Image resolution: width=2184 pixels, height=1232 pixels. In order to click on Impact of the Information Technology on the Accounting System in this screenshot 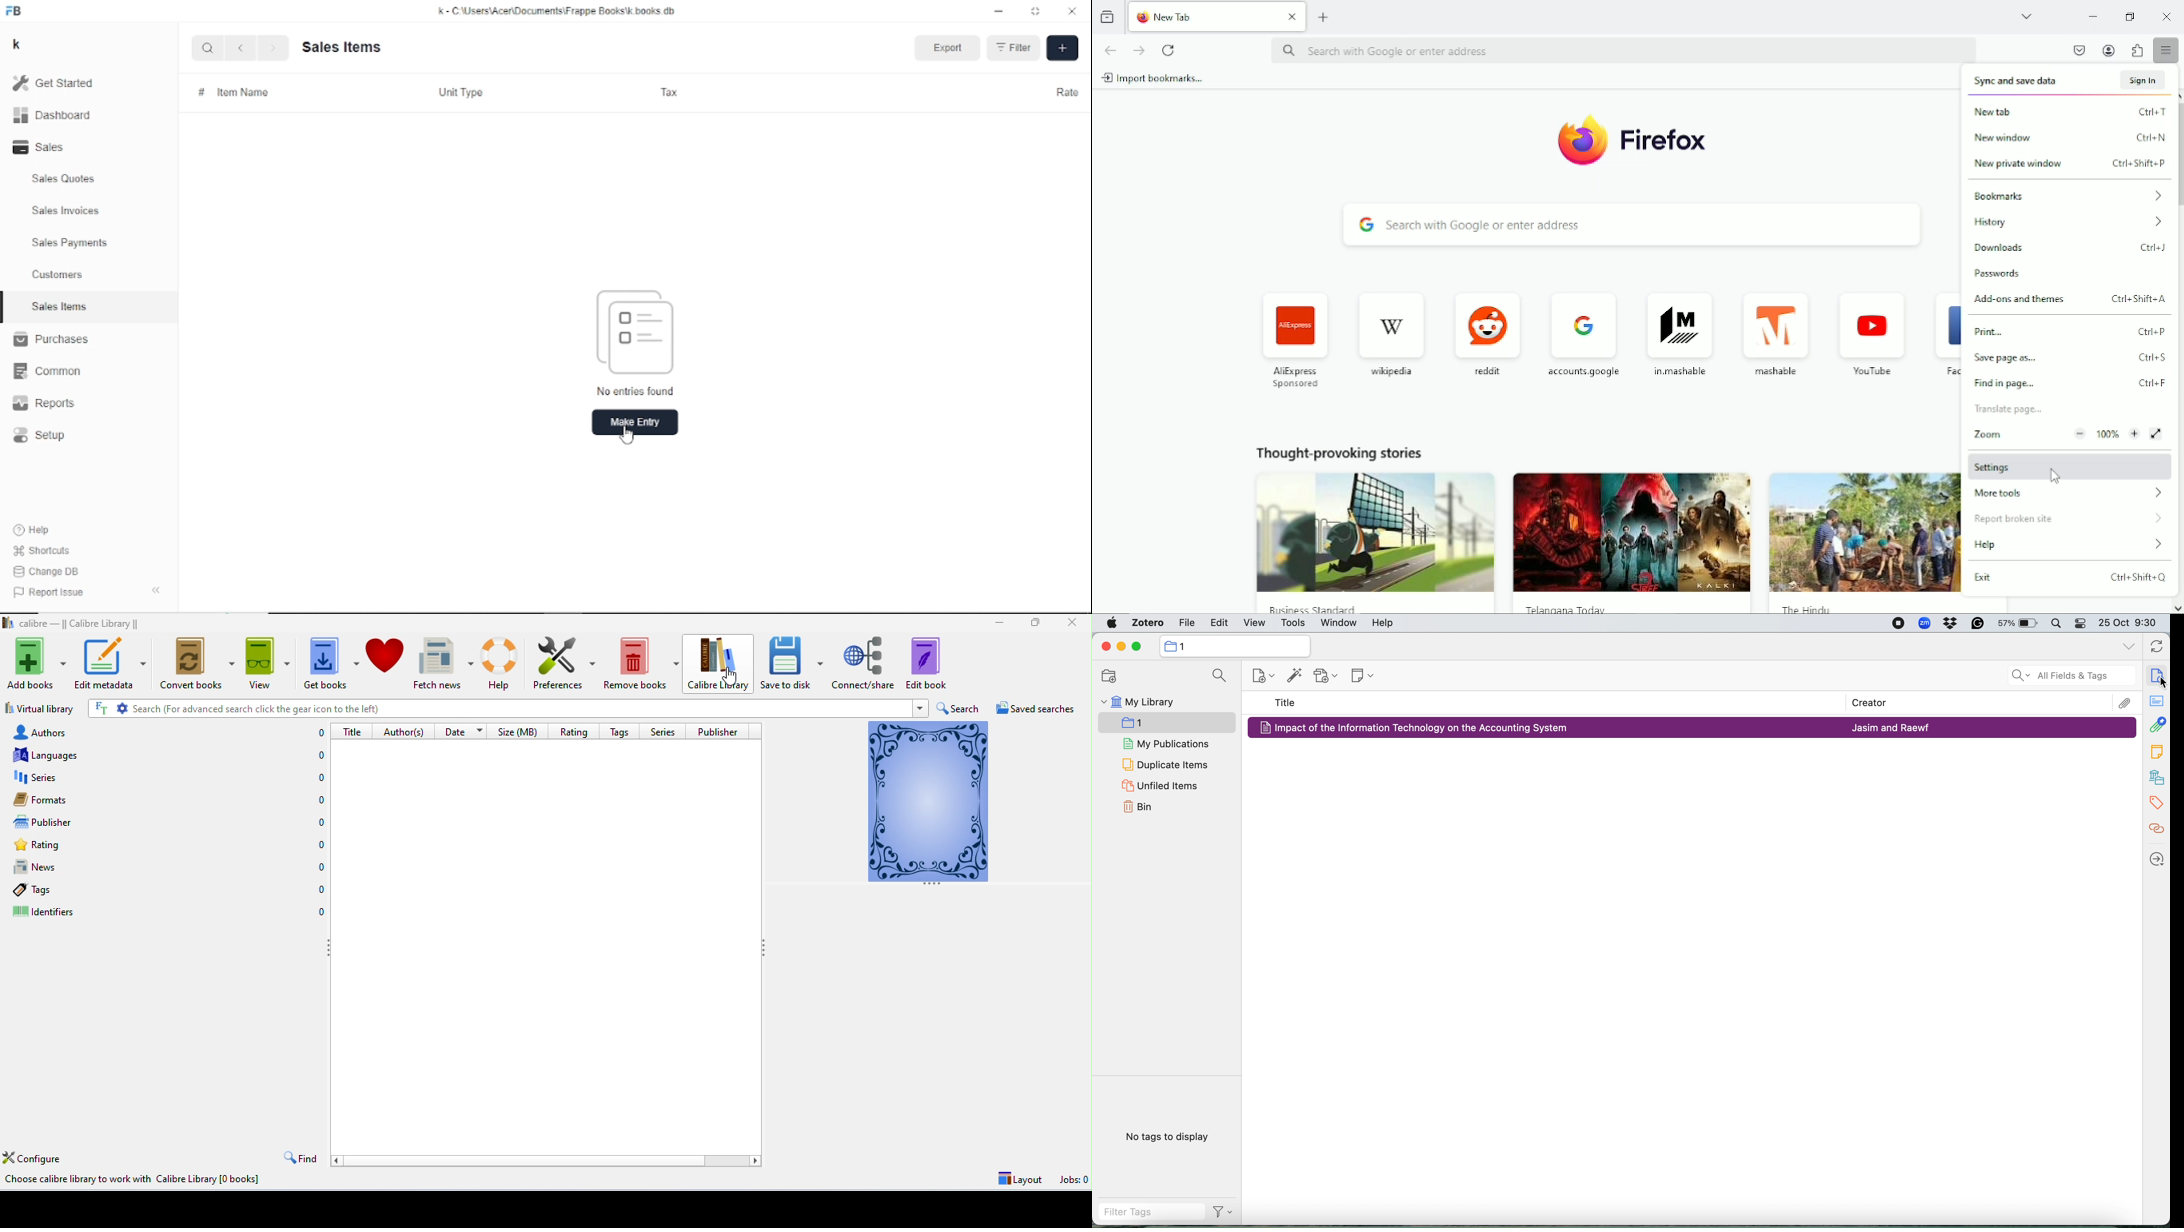, I will do `click(1423, 728)`.